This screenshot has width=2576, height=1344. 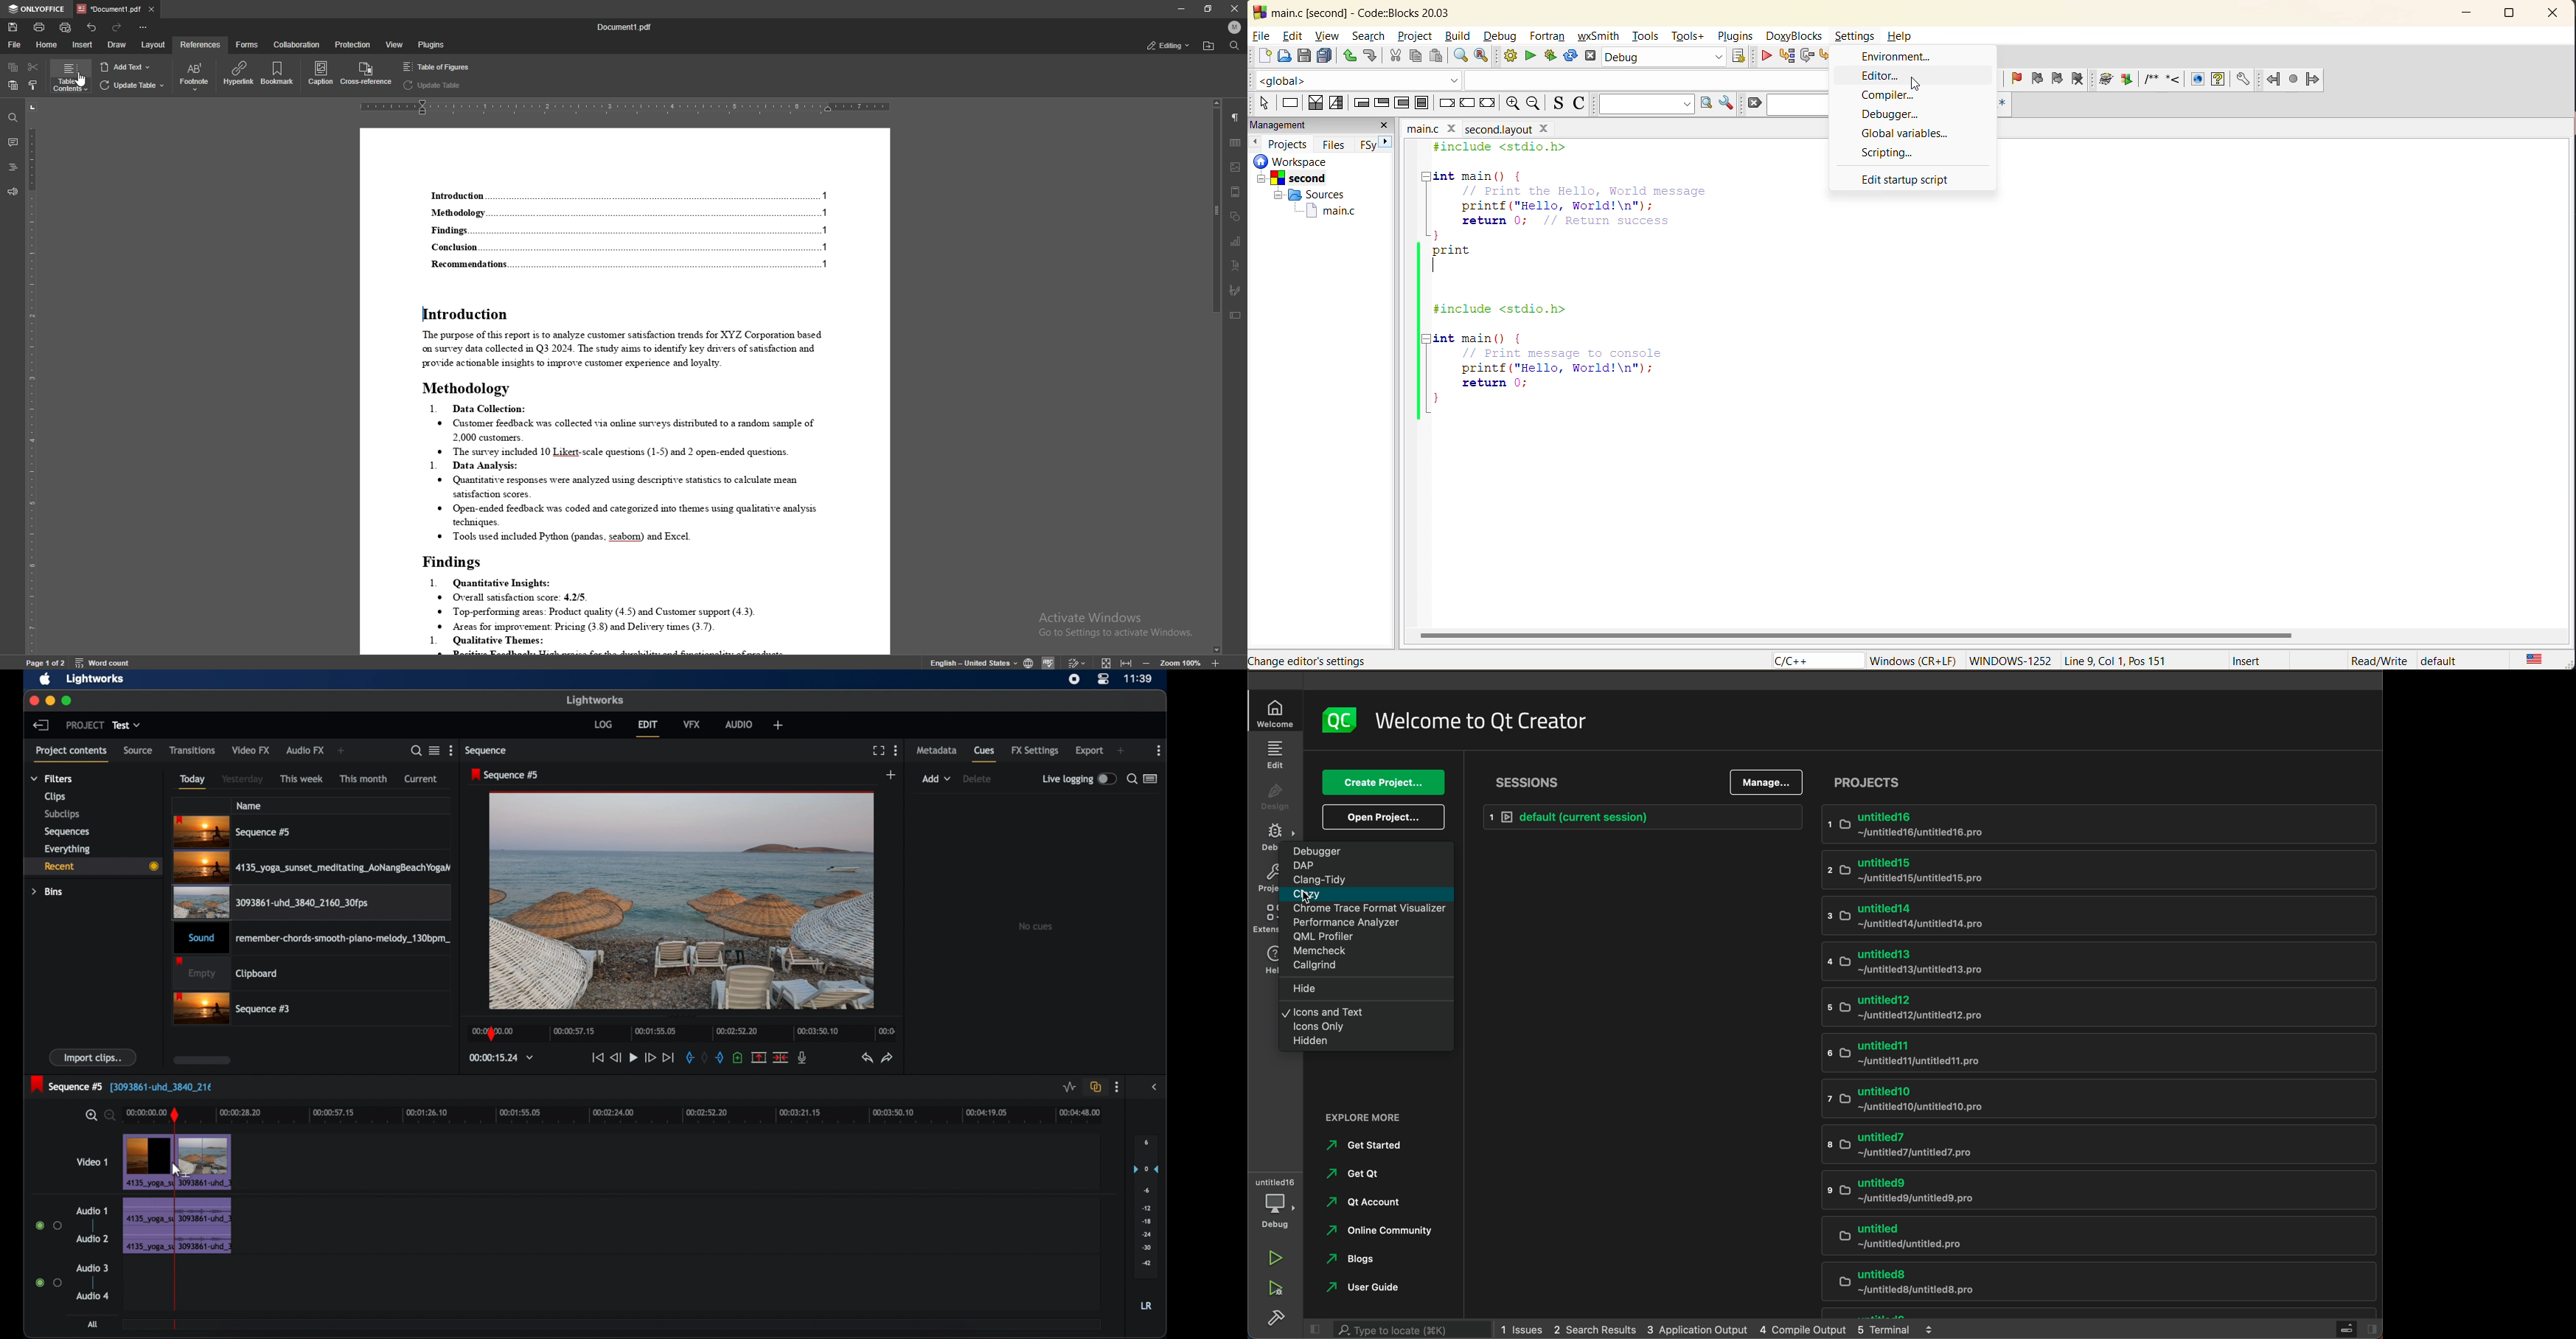 What do you see at coordinates (1385, 816) in the screenshot?
I see `open project` at bounding box center [1385, 816].